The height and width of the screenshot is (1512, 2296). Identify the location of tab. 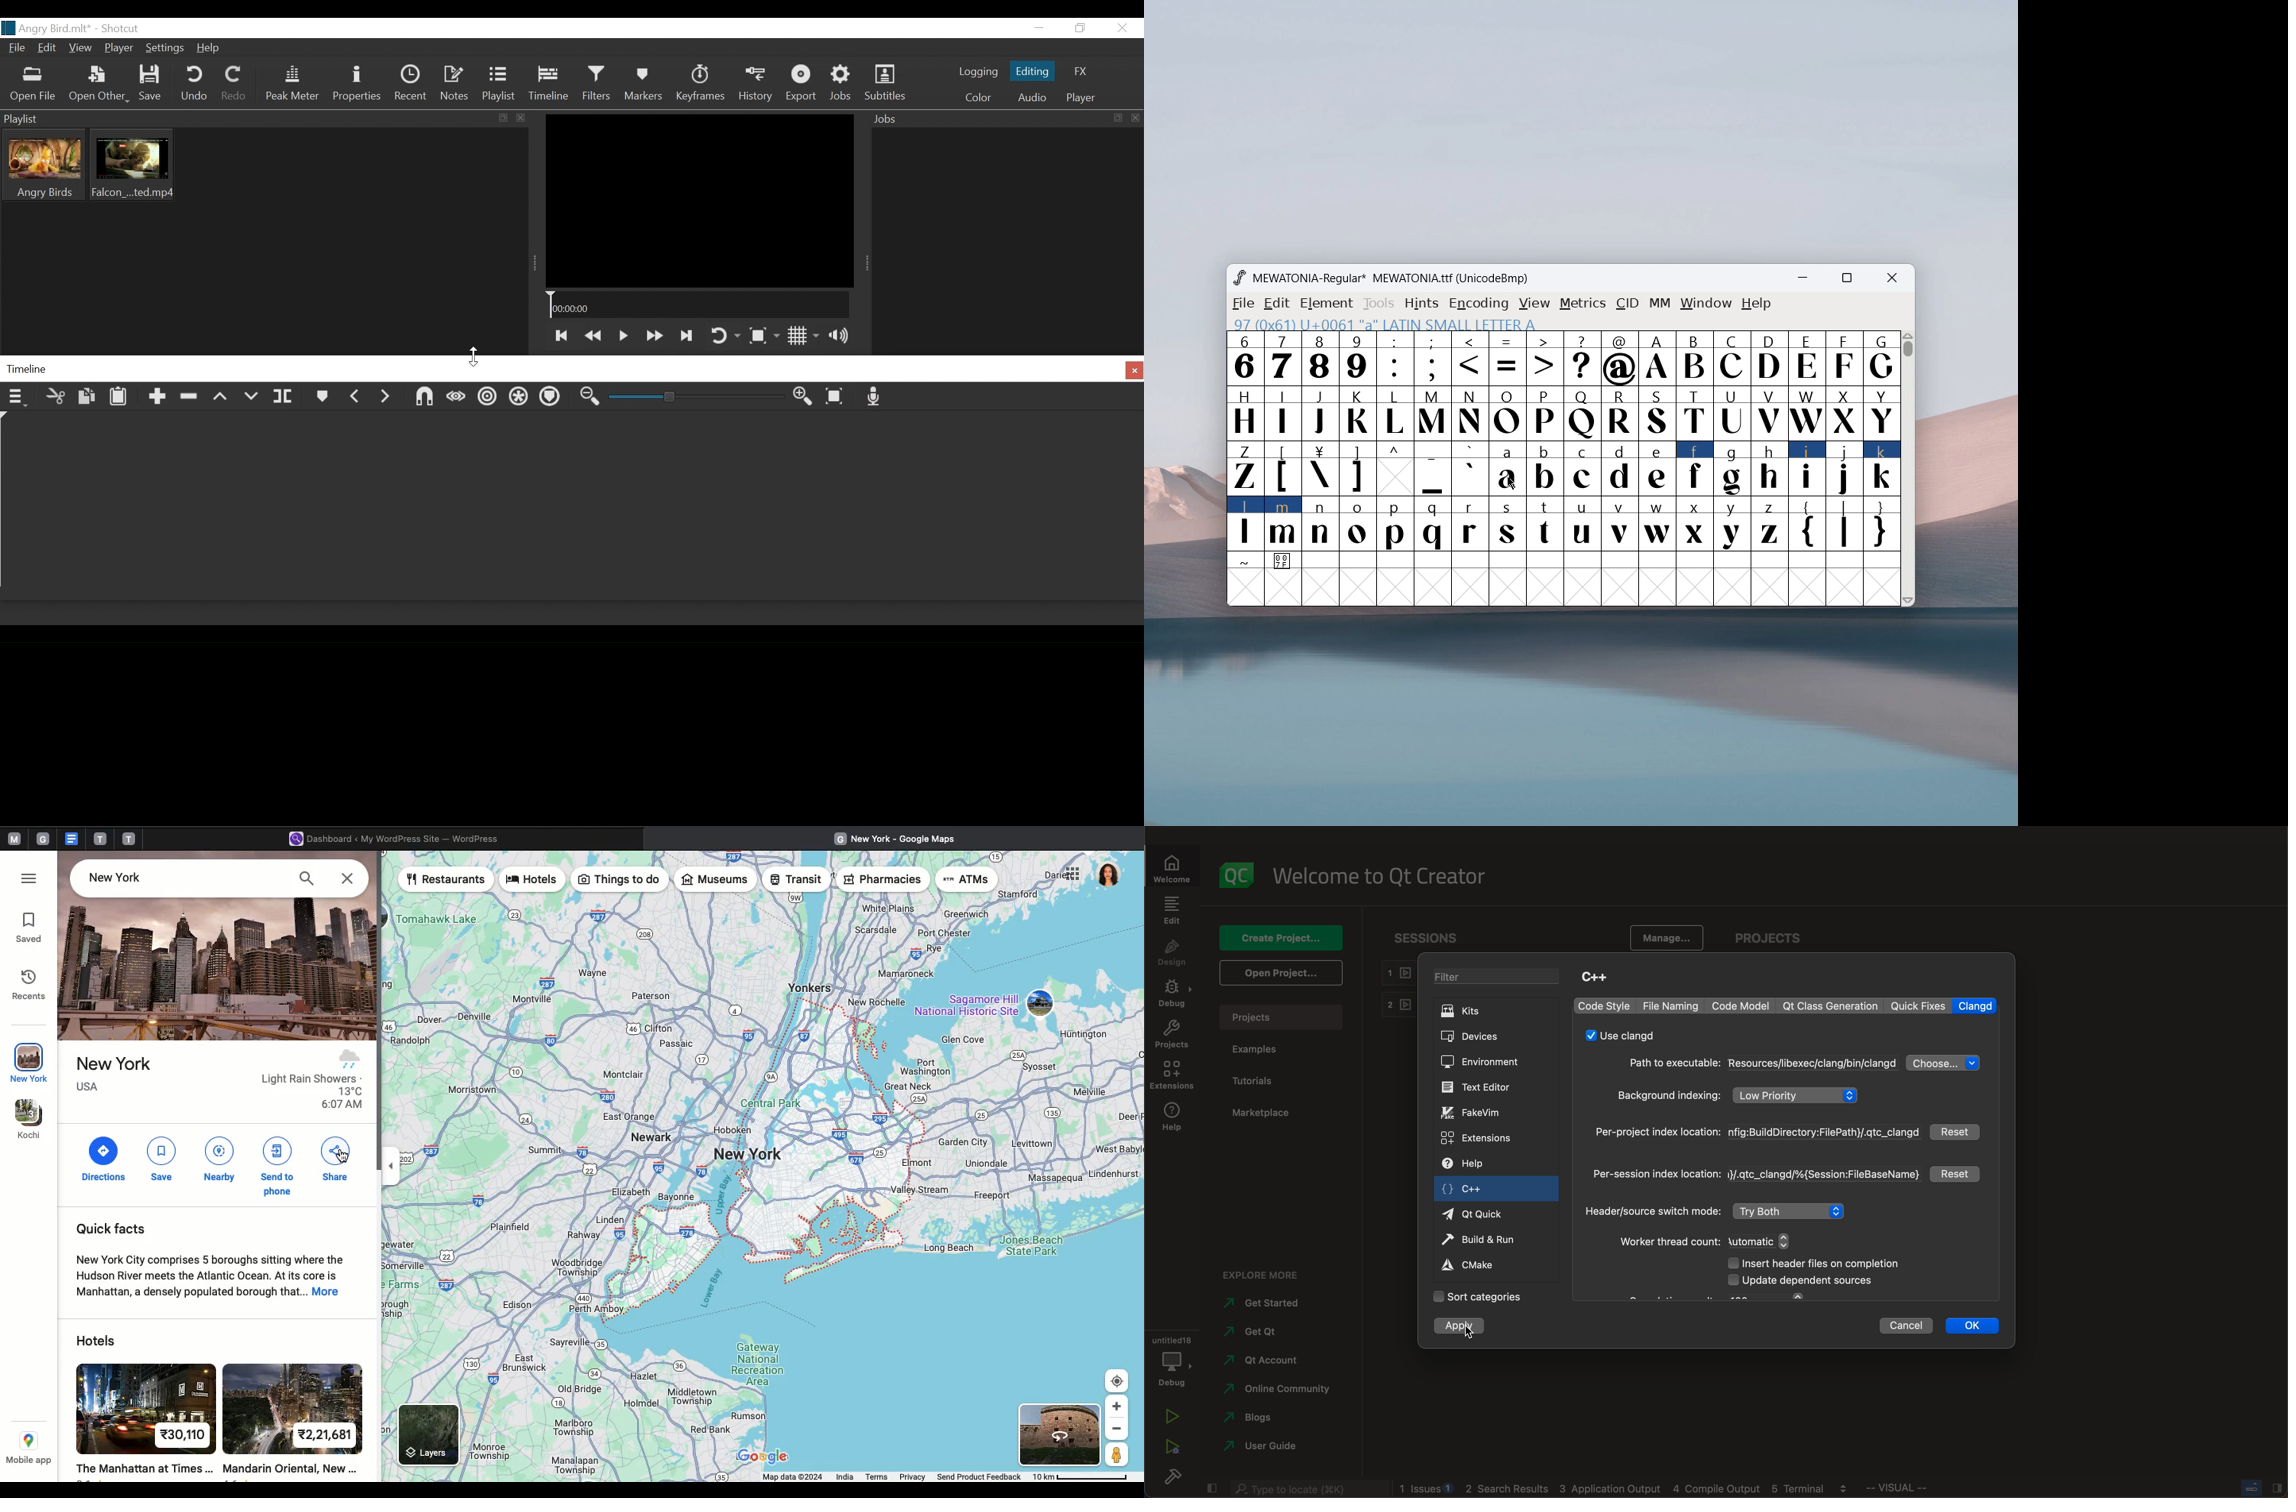
(100, 839).